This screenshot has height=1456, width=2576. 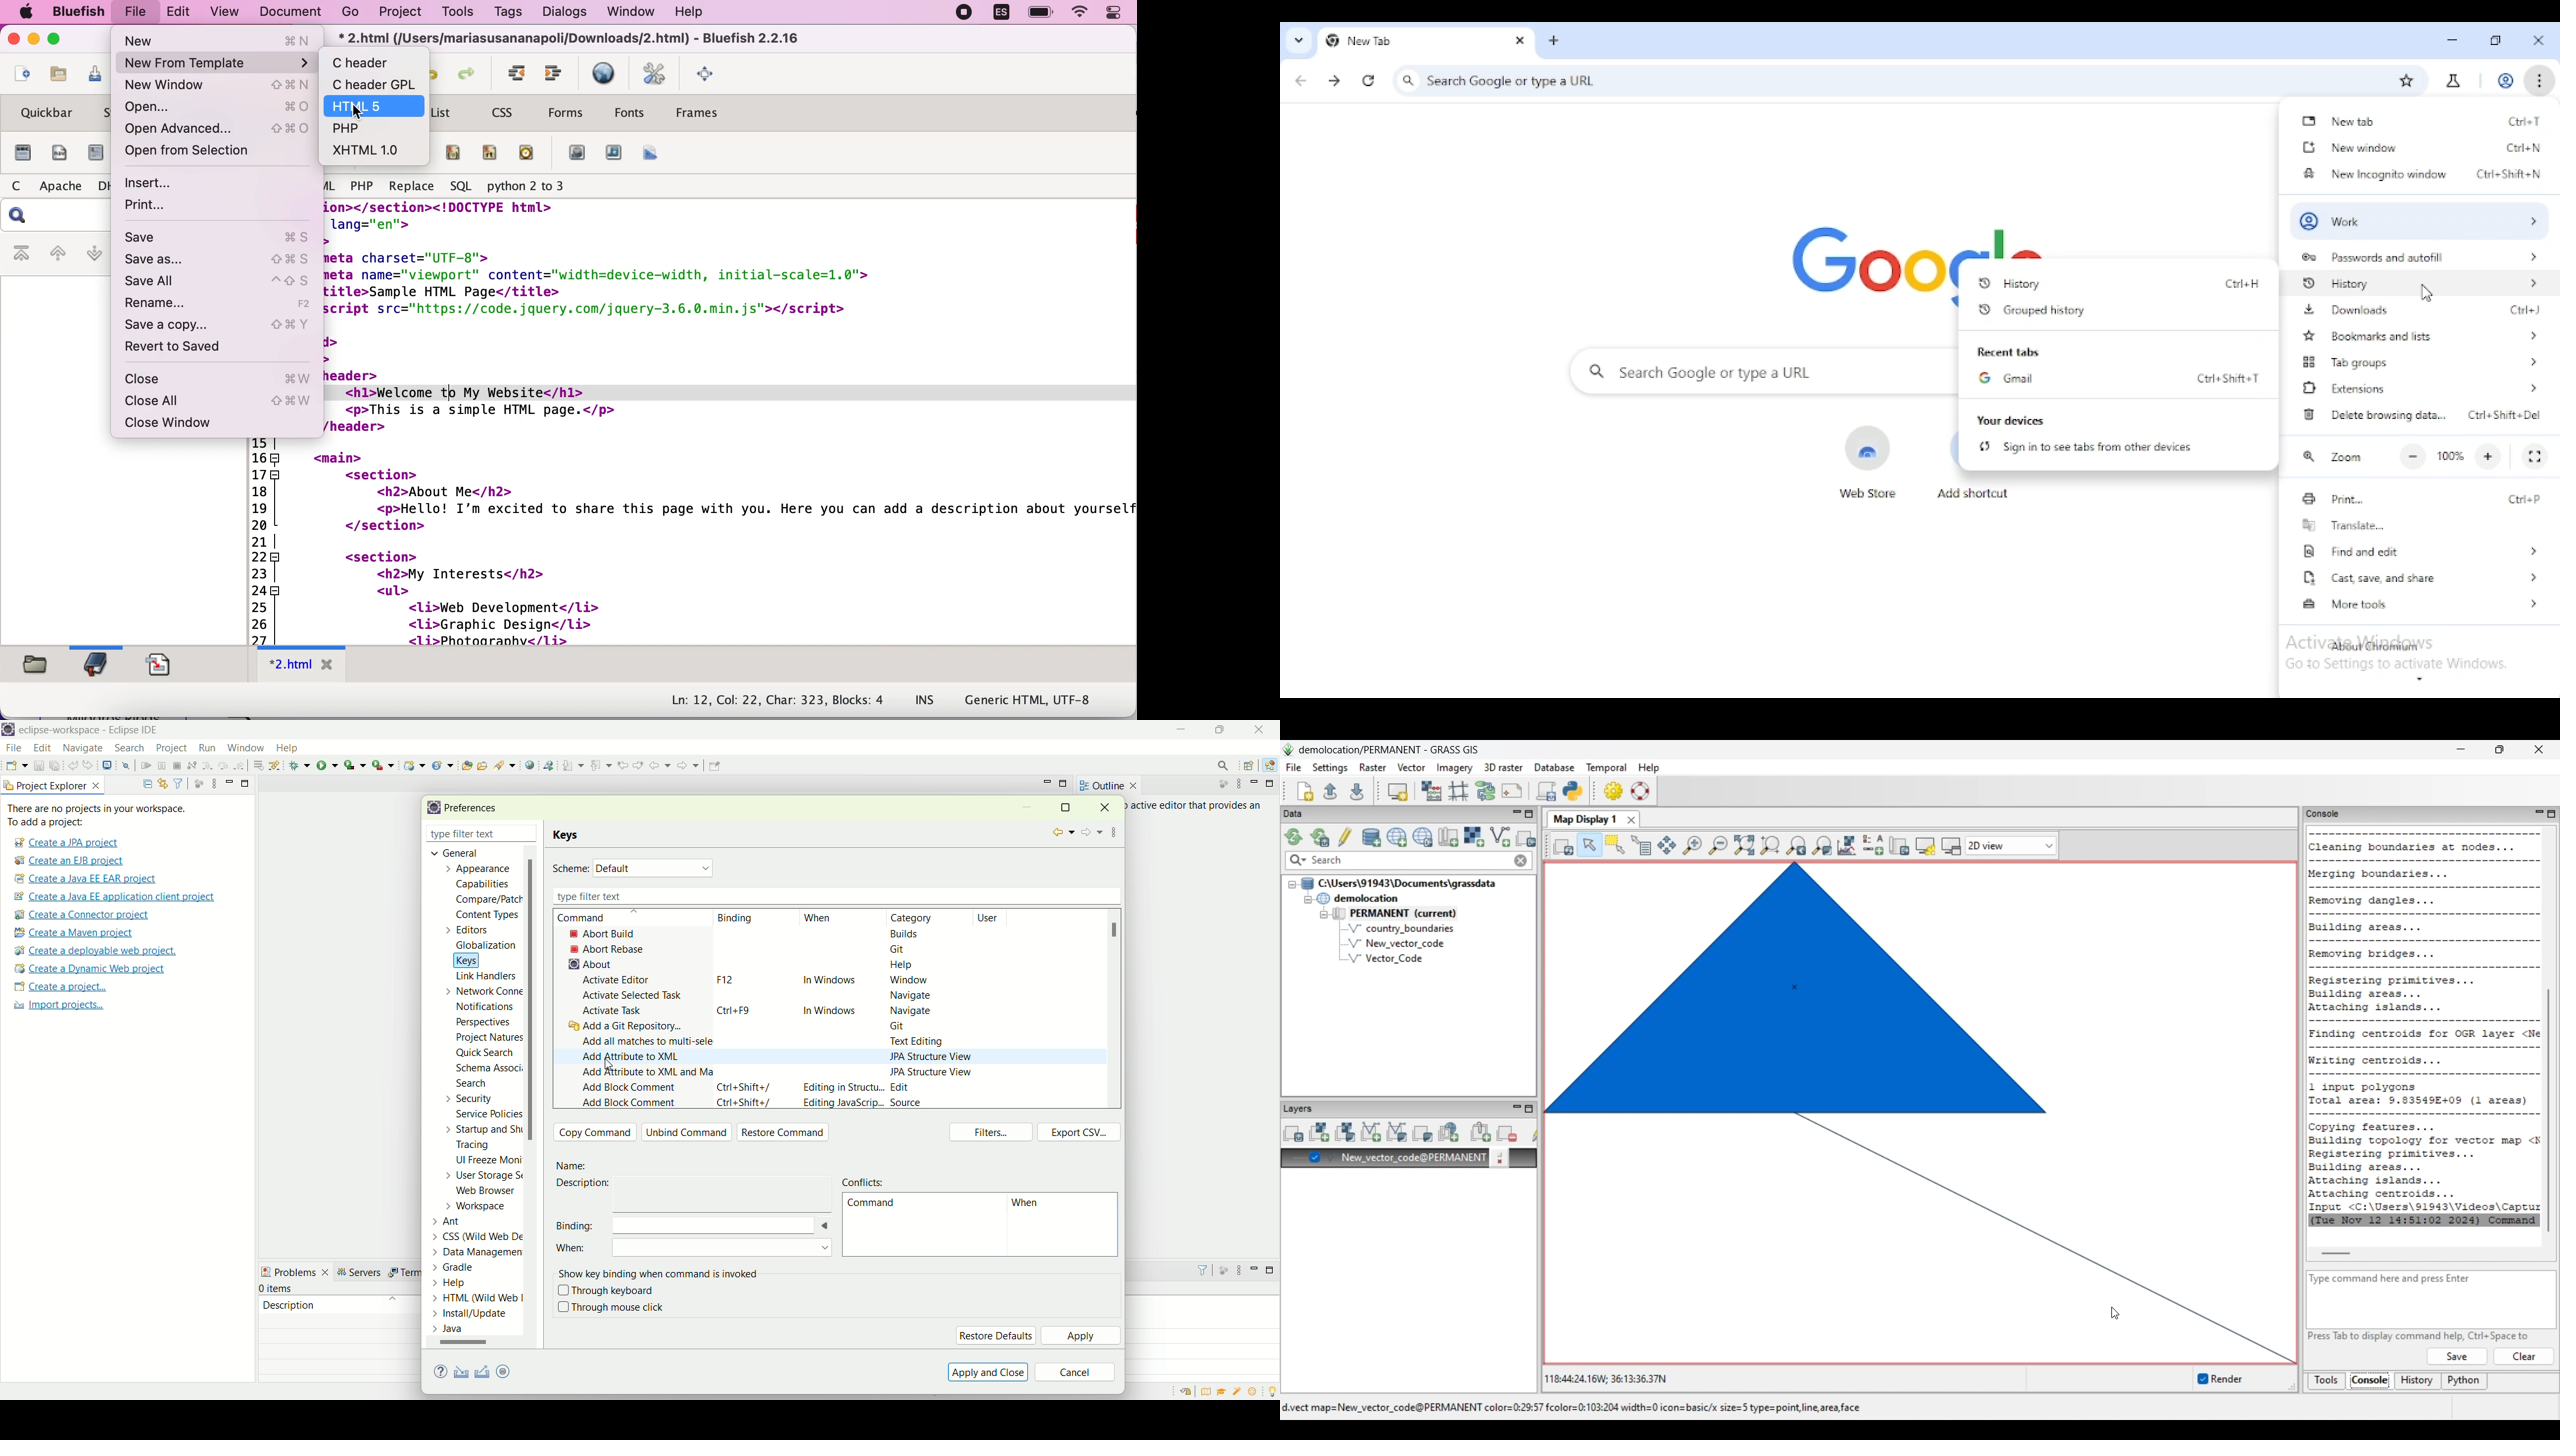 I want to click on activate selected task, so click(x=633, y=995).